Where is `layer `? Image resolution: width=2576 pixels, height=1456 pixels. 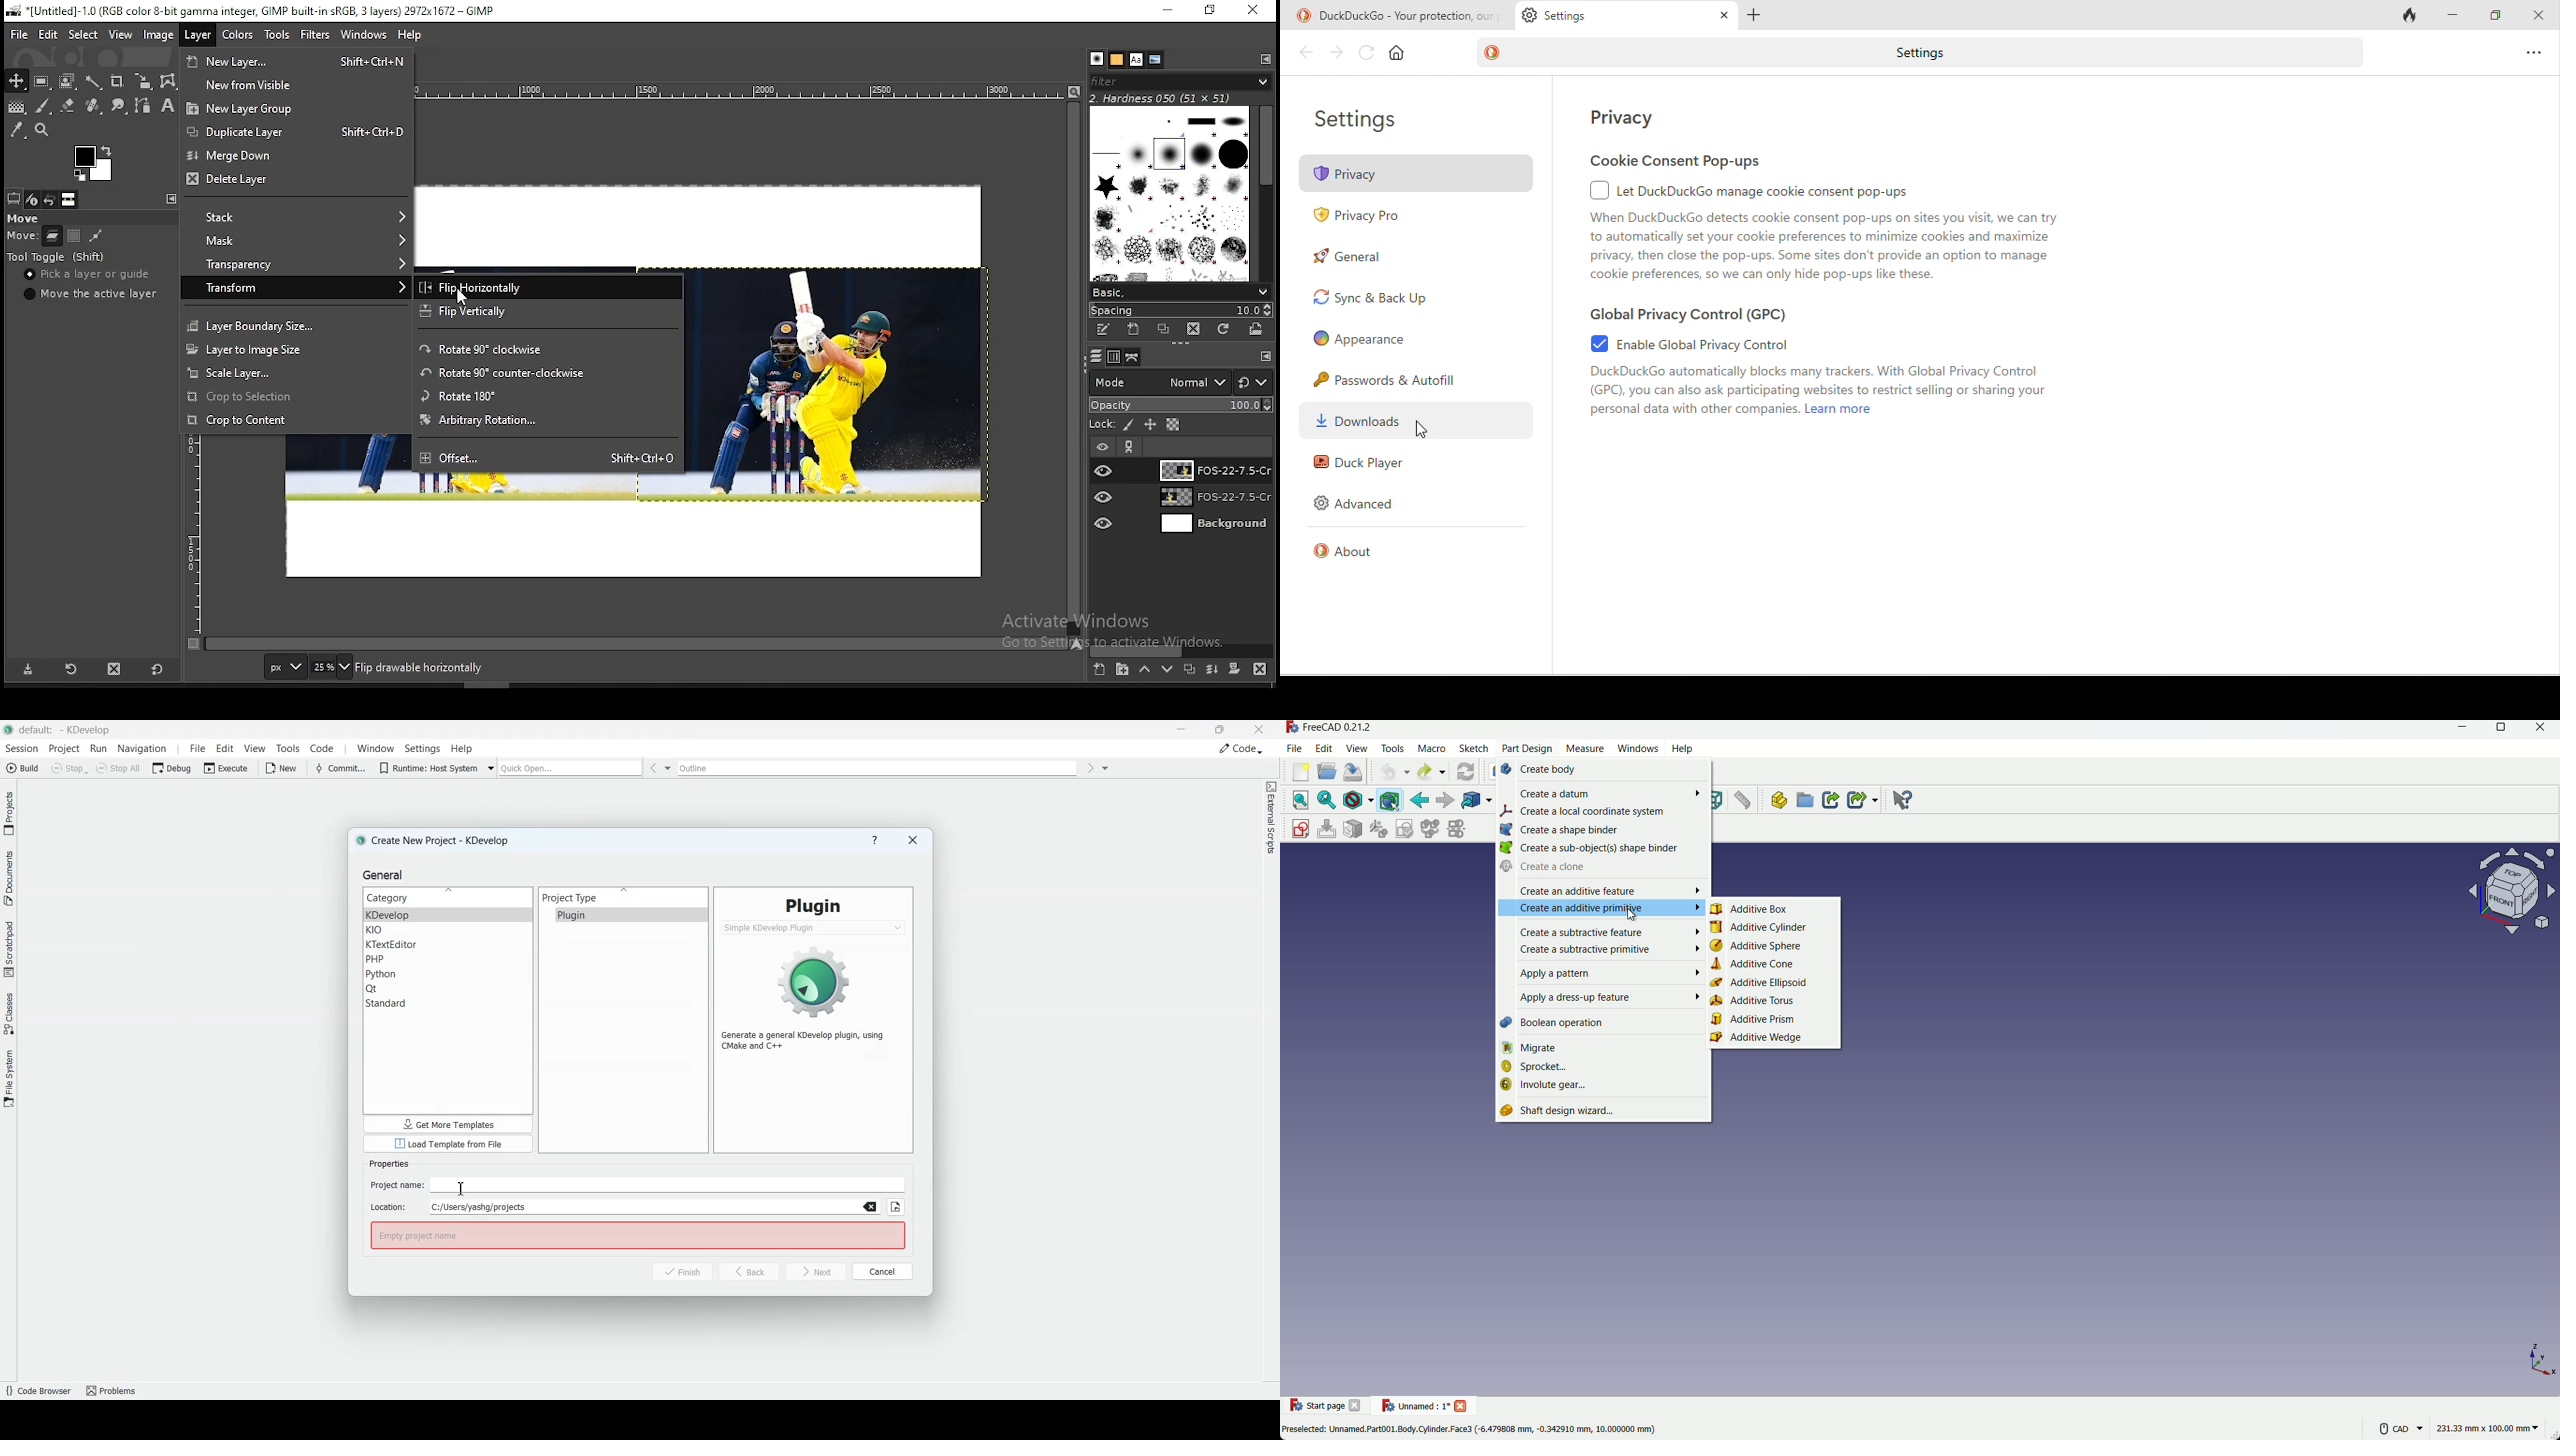
layer  is located at coordinates (1212, 499).